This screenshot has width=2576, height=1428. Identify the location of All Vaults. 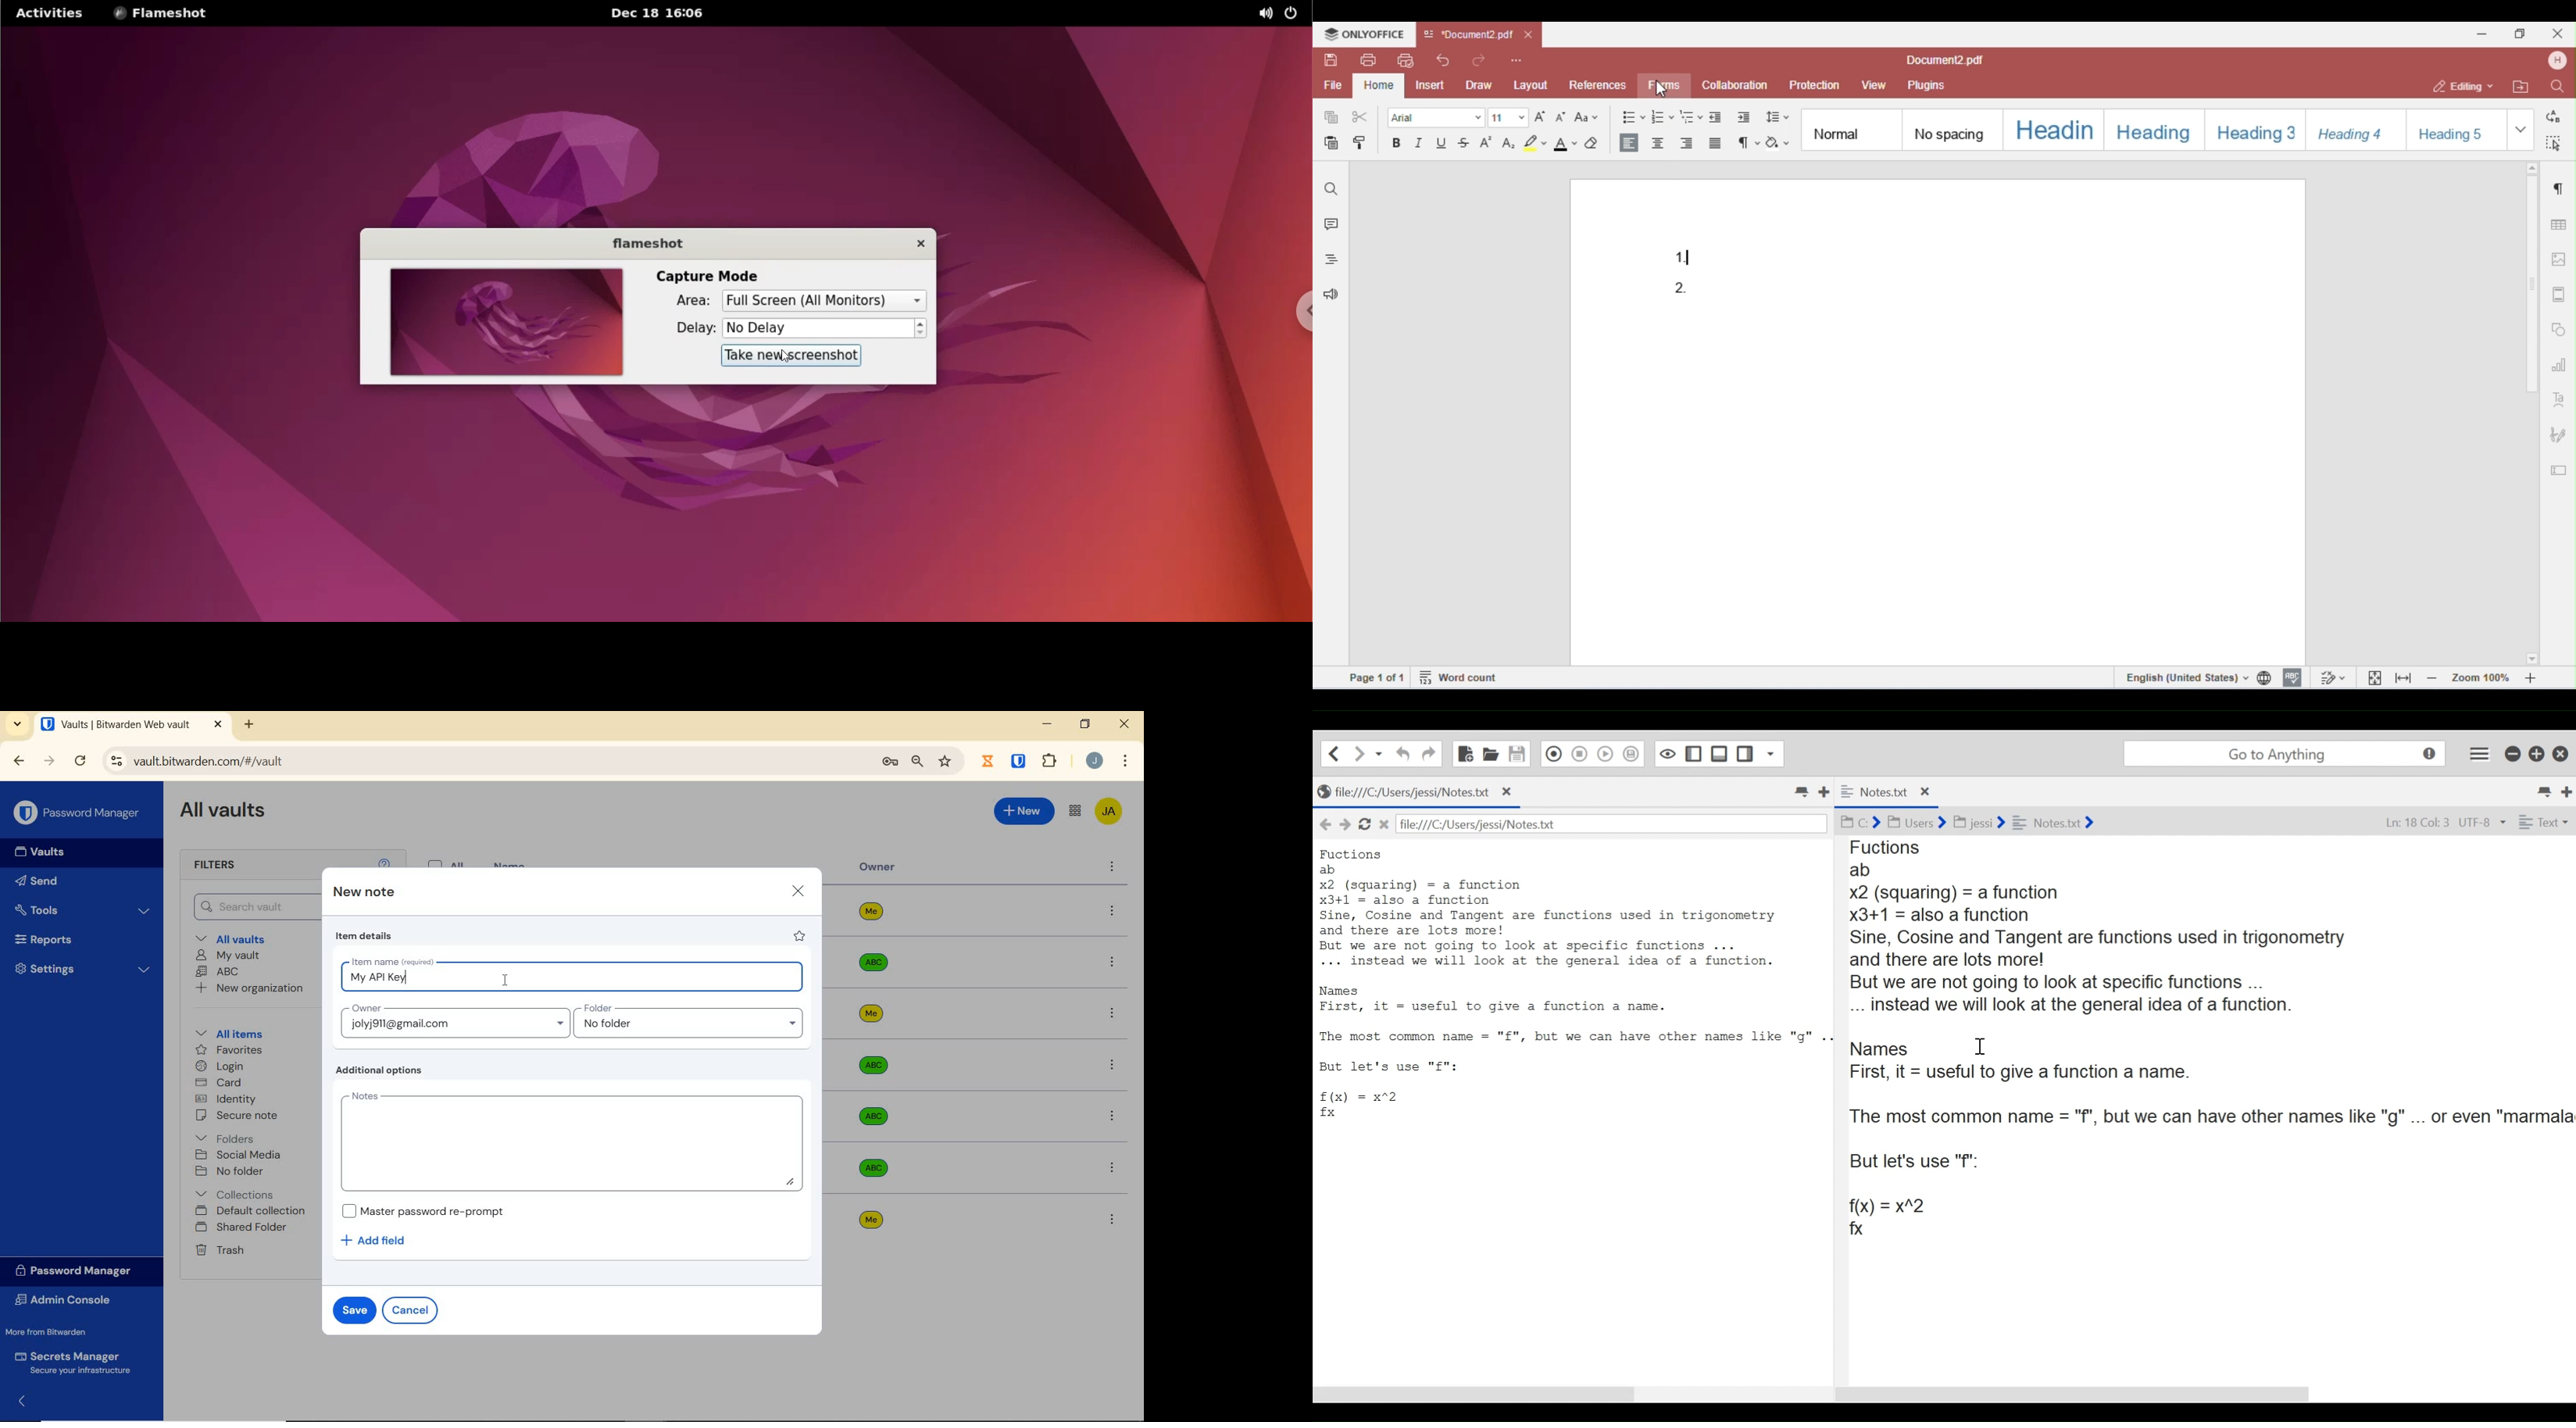
(229, 815).